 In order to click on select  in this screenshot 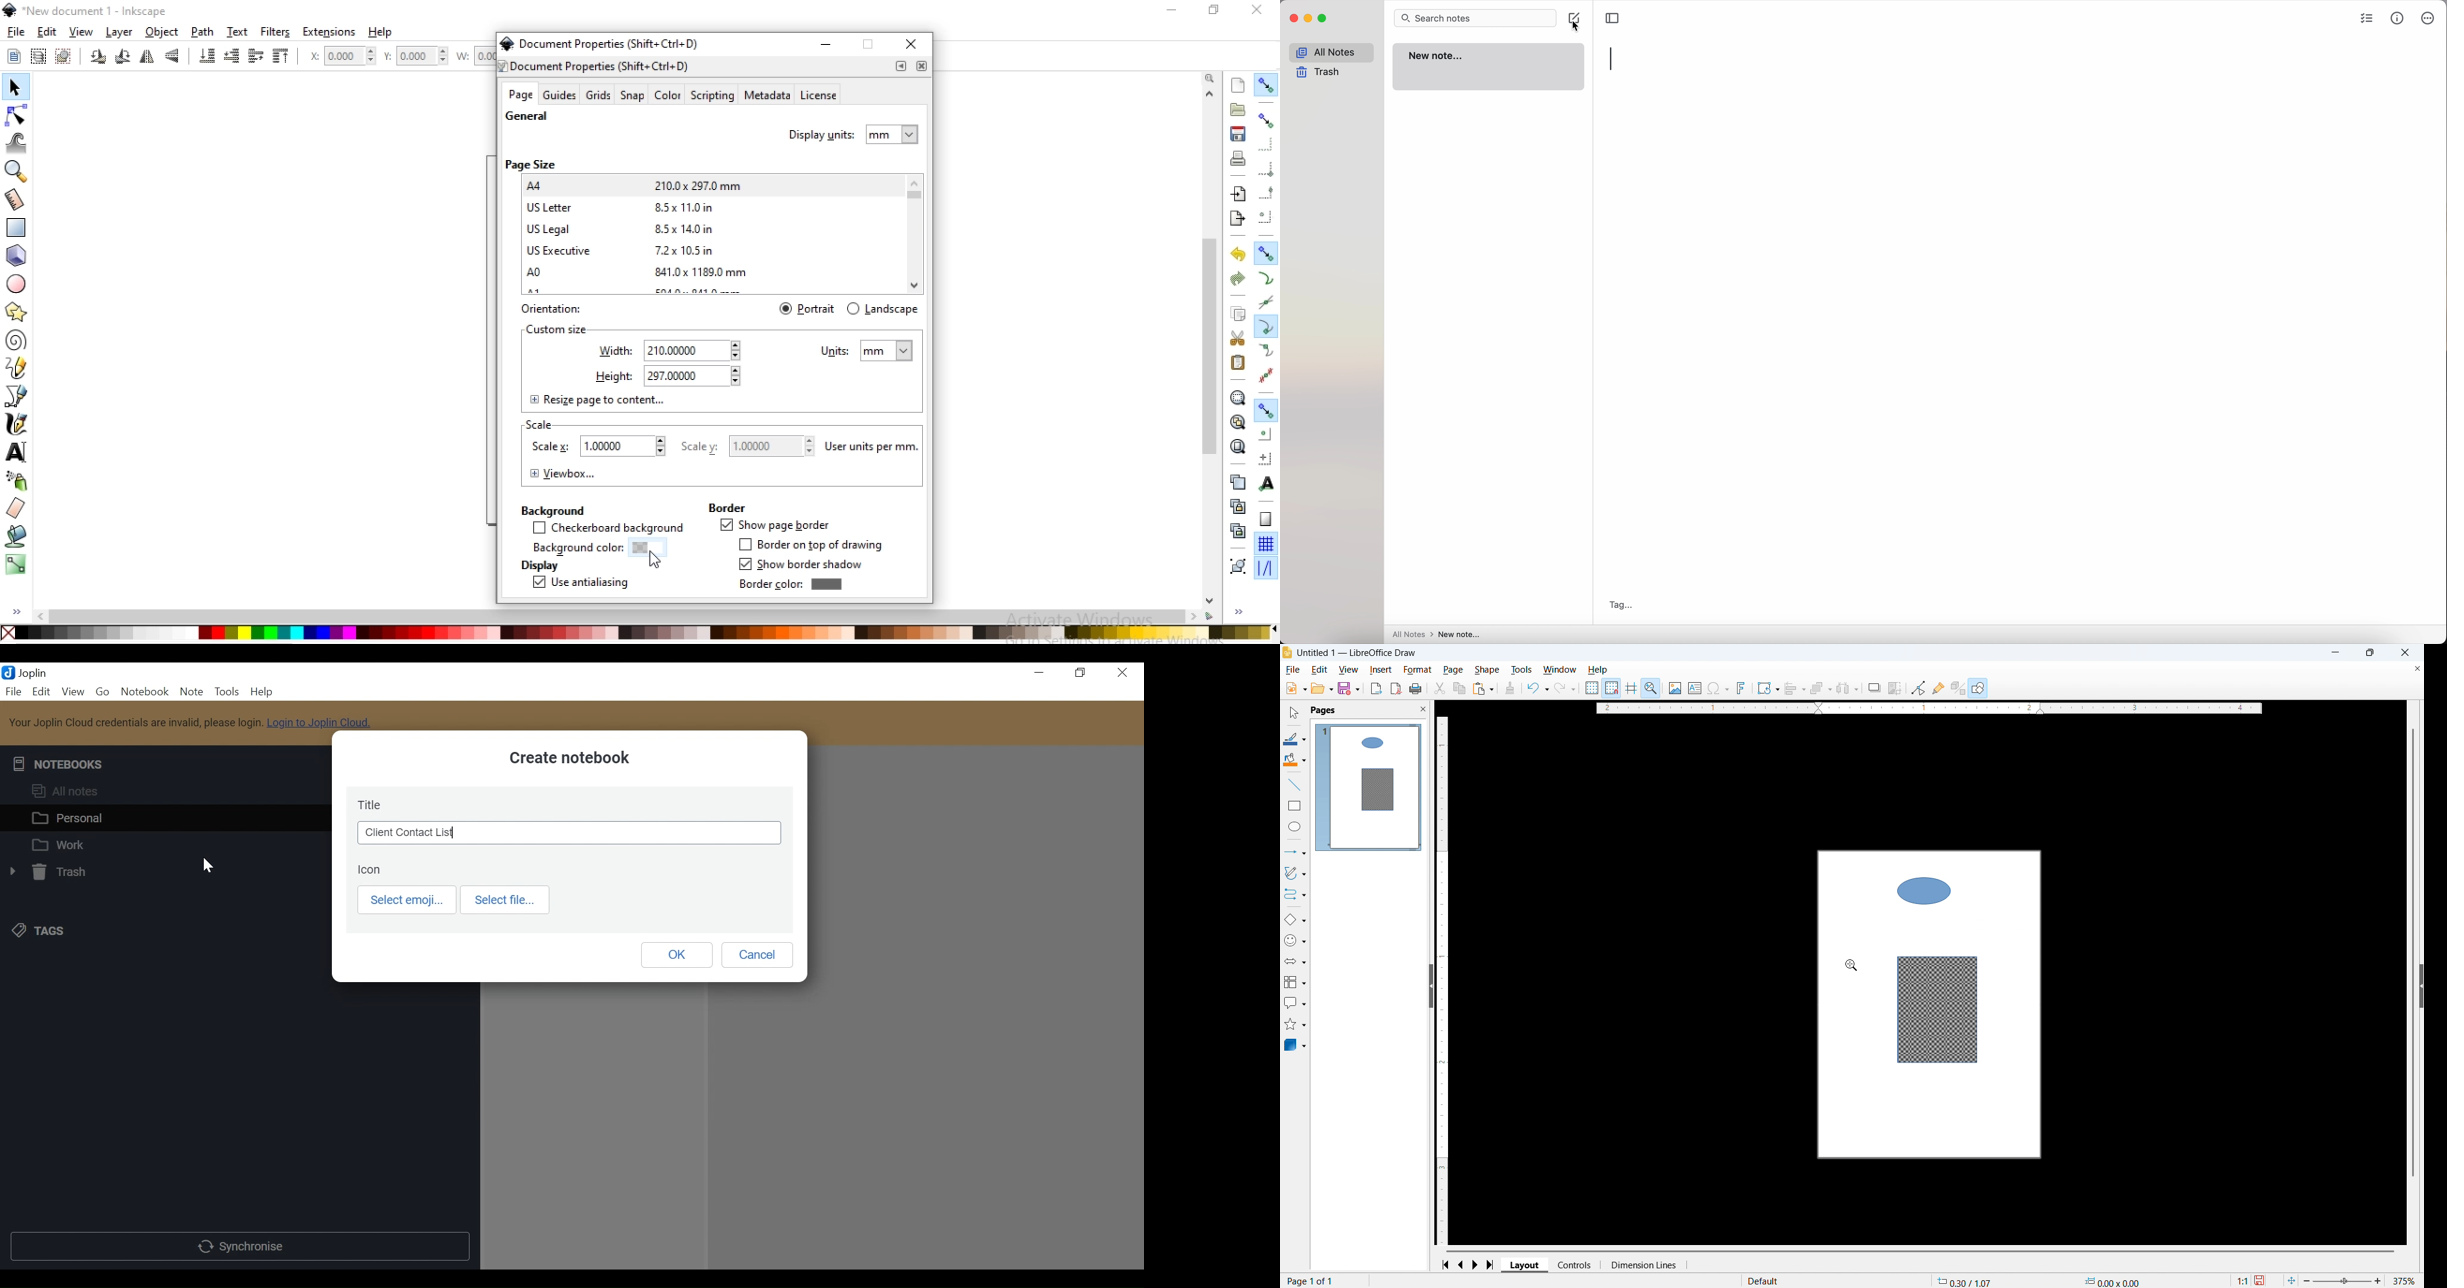, I will do `click(1295, 713)`.